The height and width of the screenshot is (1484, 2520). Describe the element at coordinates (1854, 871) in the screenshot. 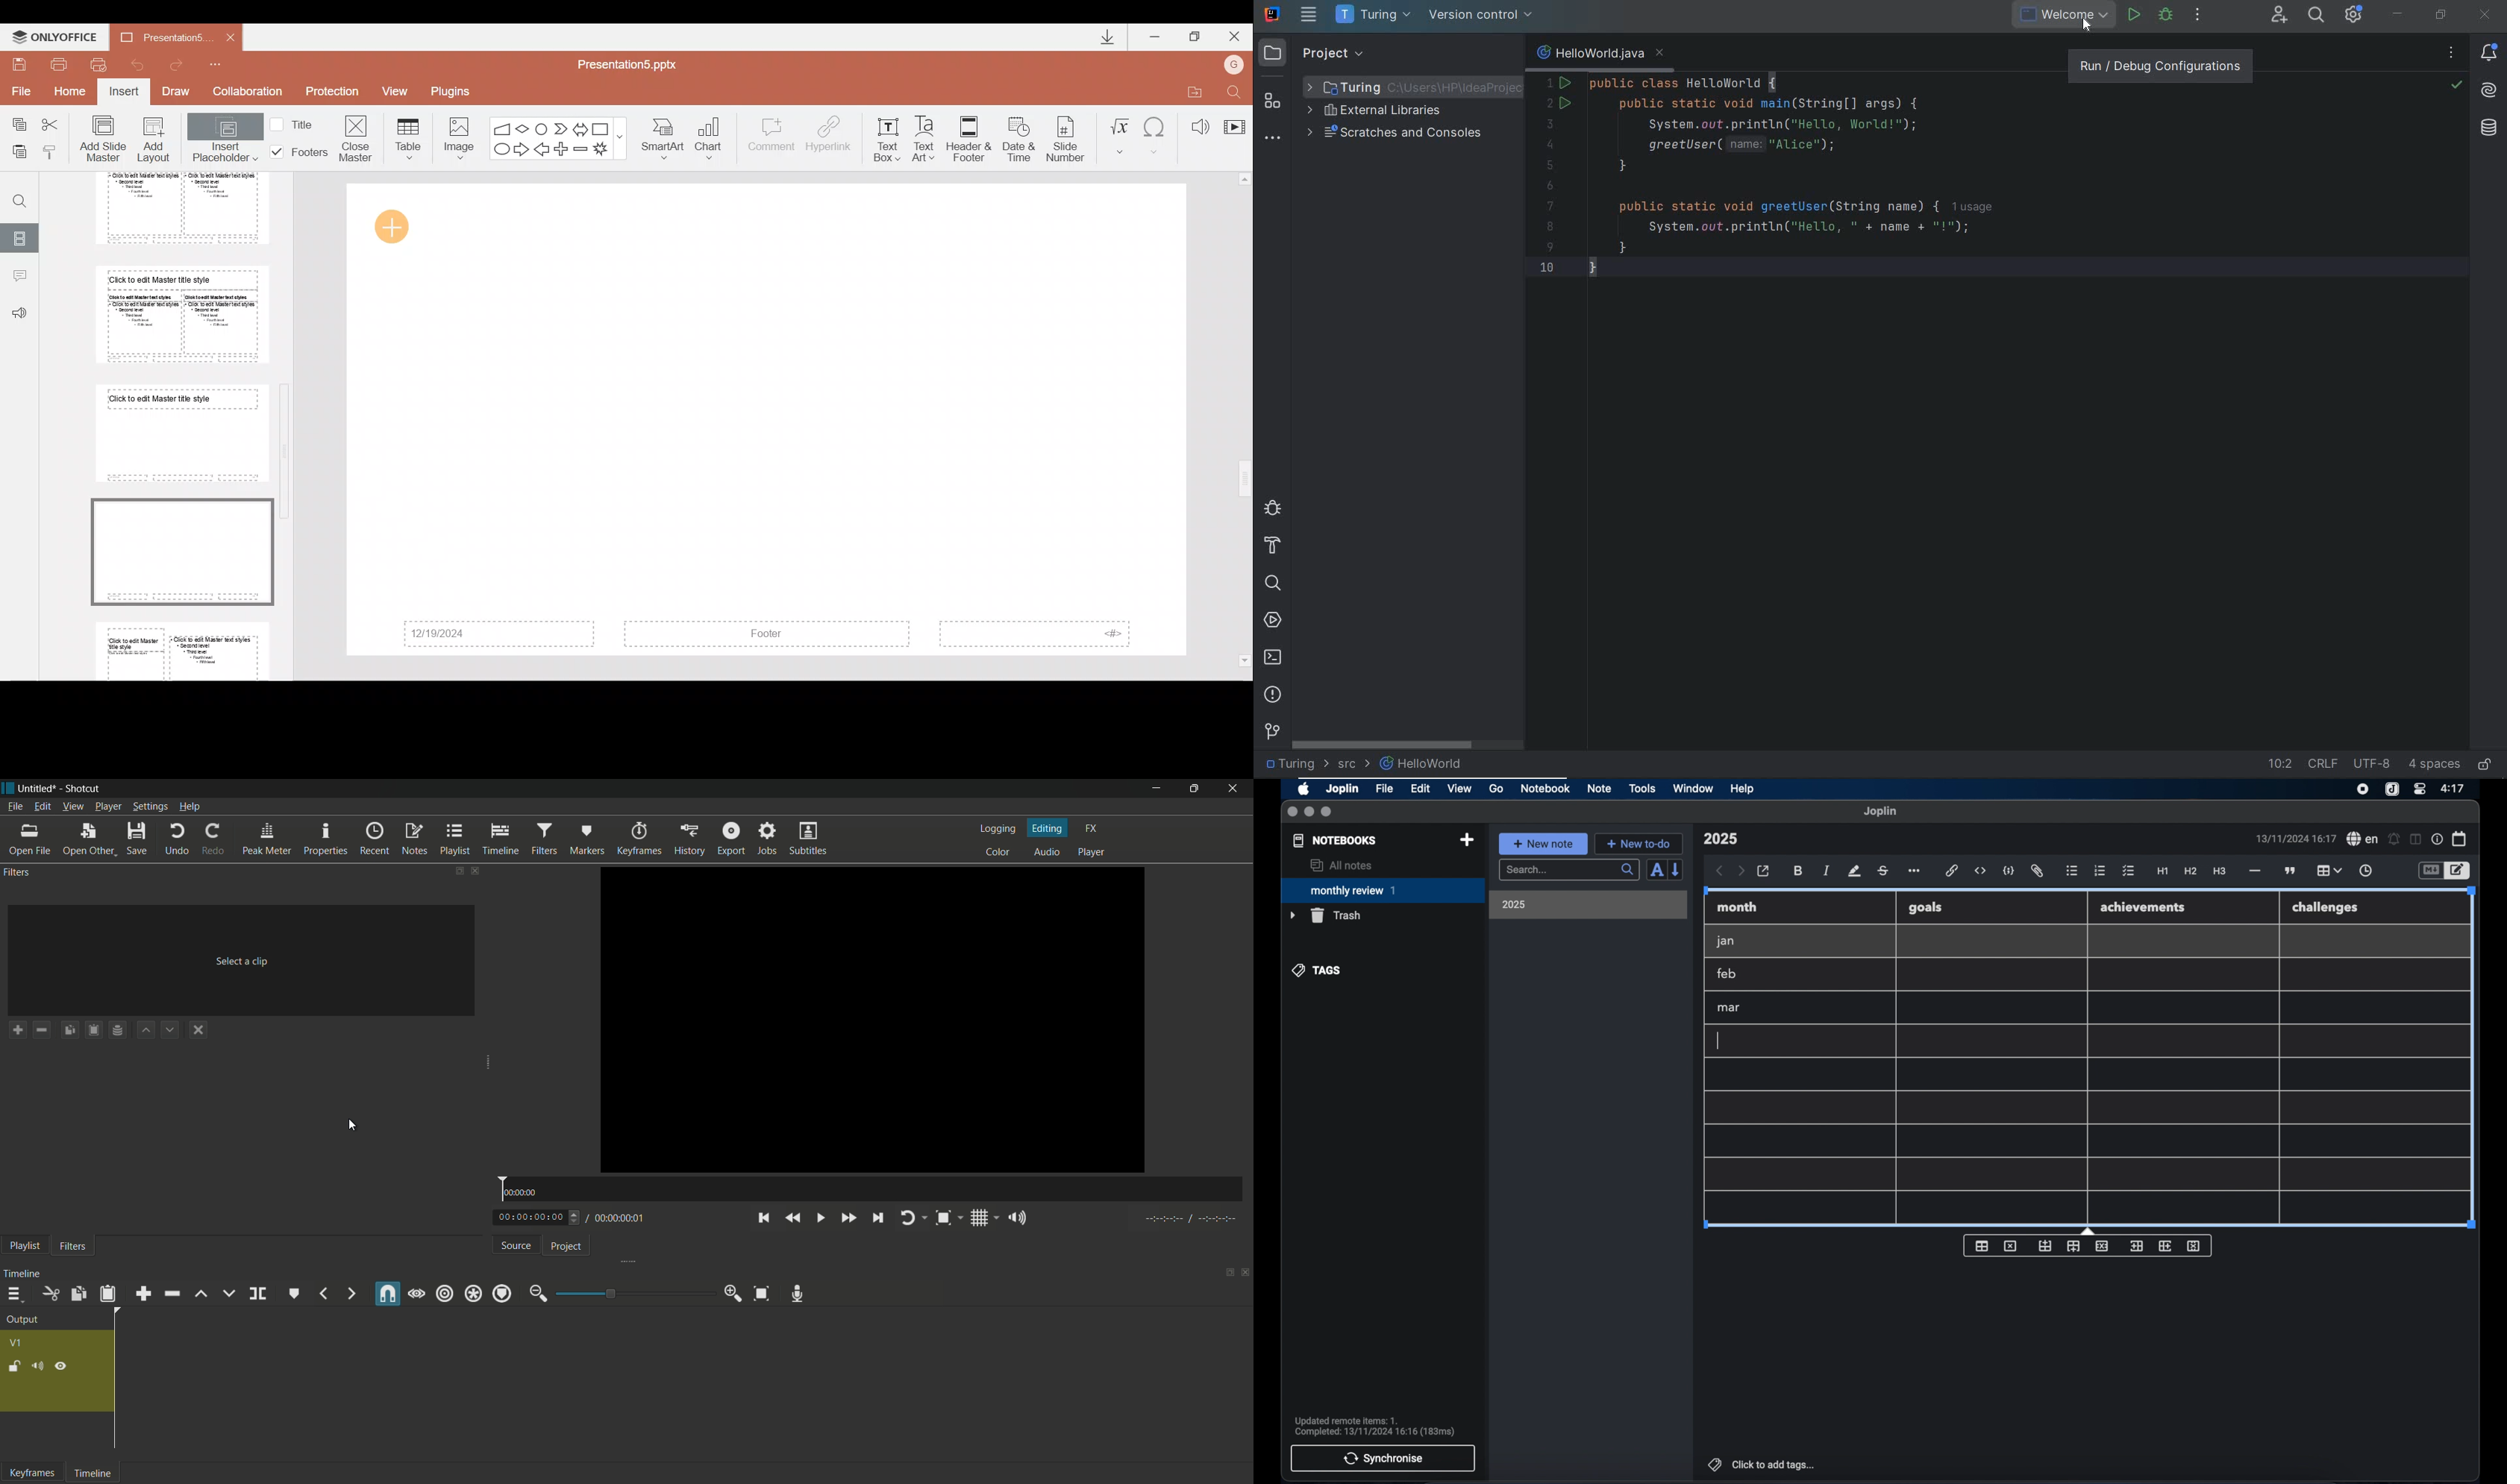

I see `highlight` at that location.